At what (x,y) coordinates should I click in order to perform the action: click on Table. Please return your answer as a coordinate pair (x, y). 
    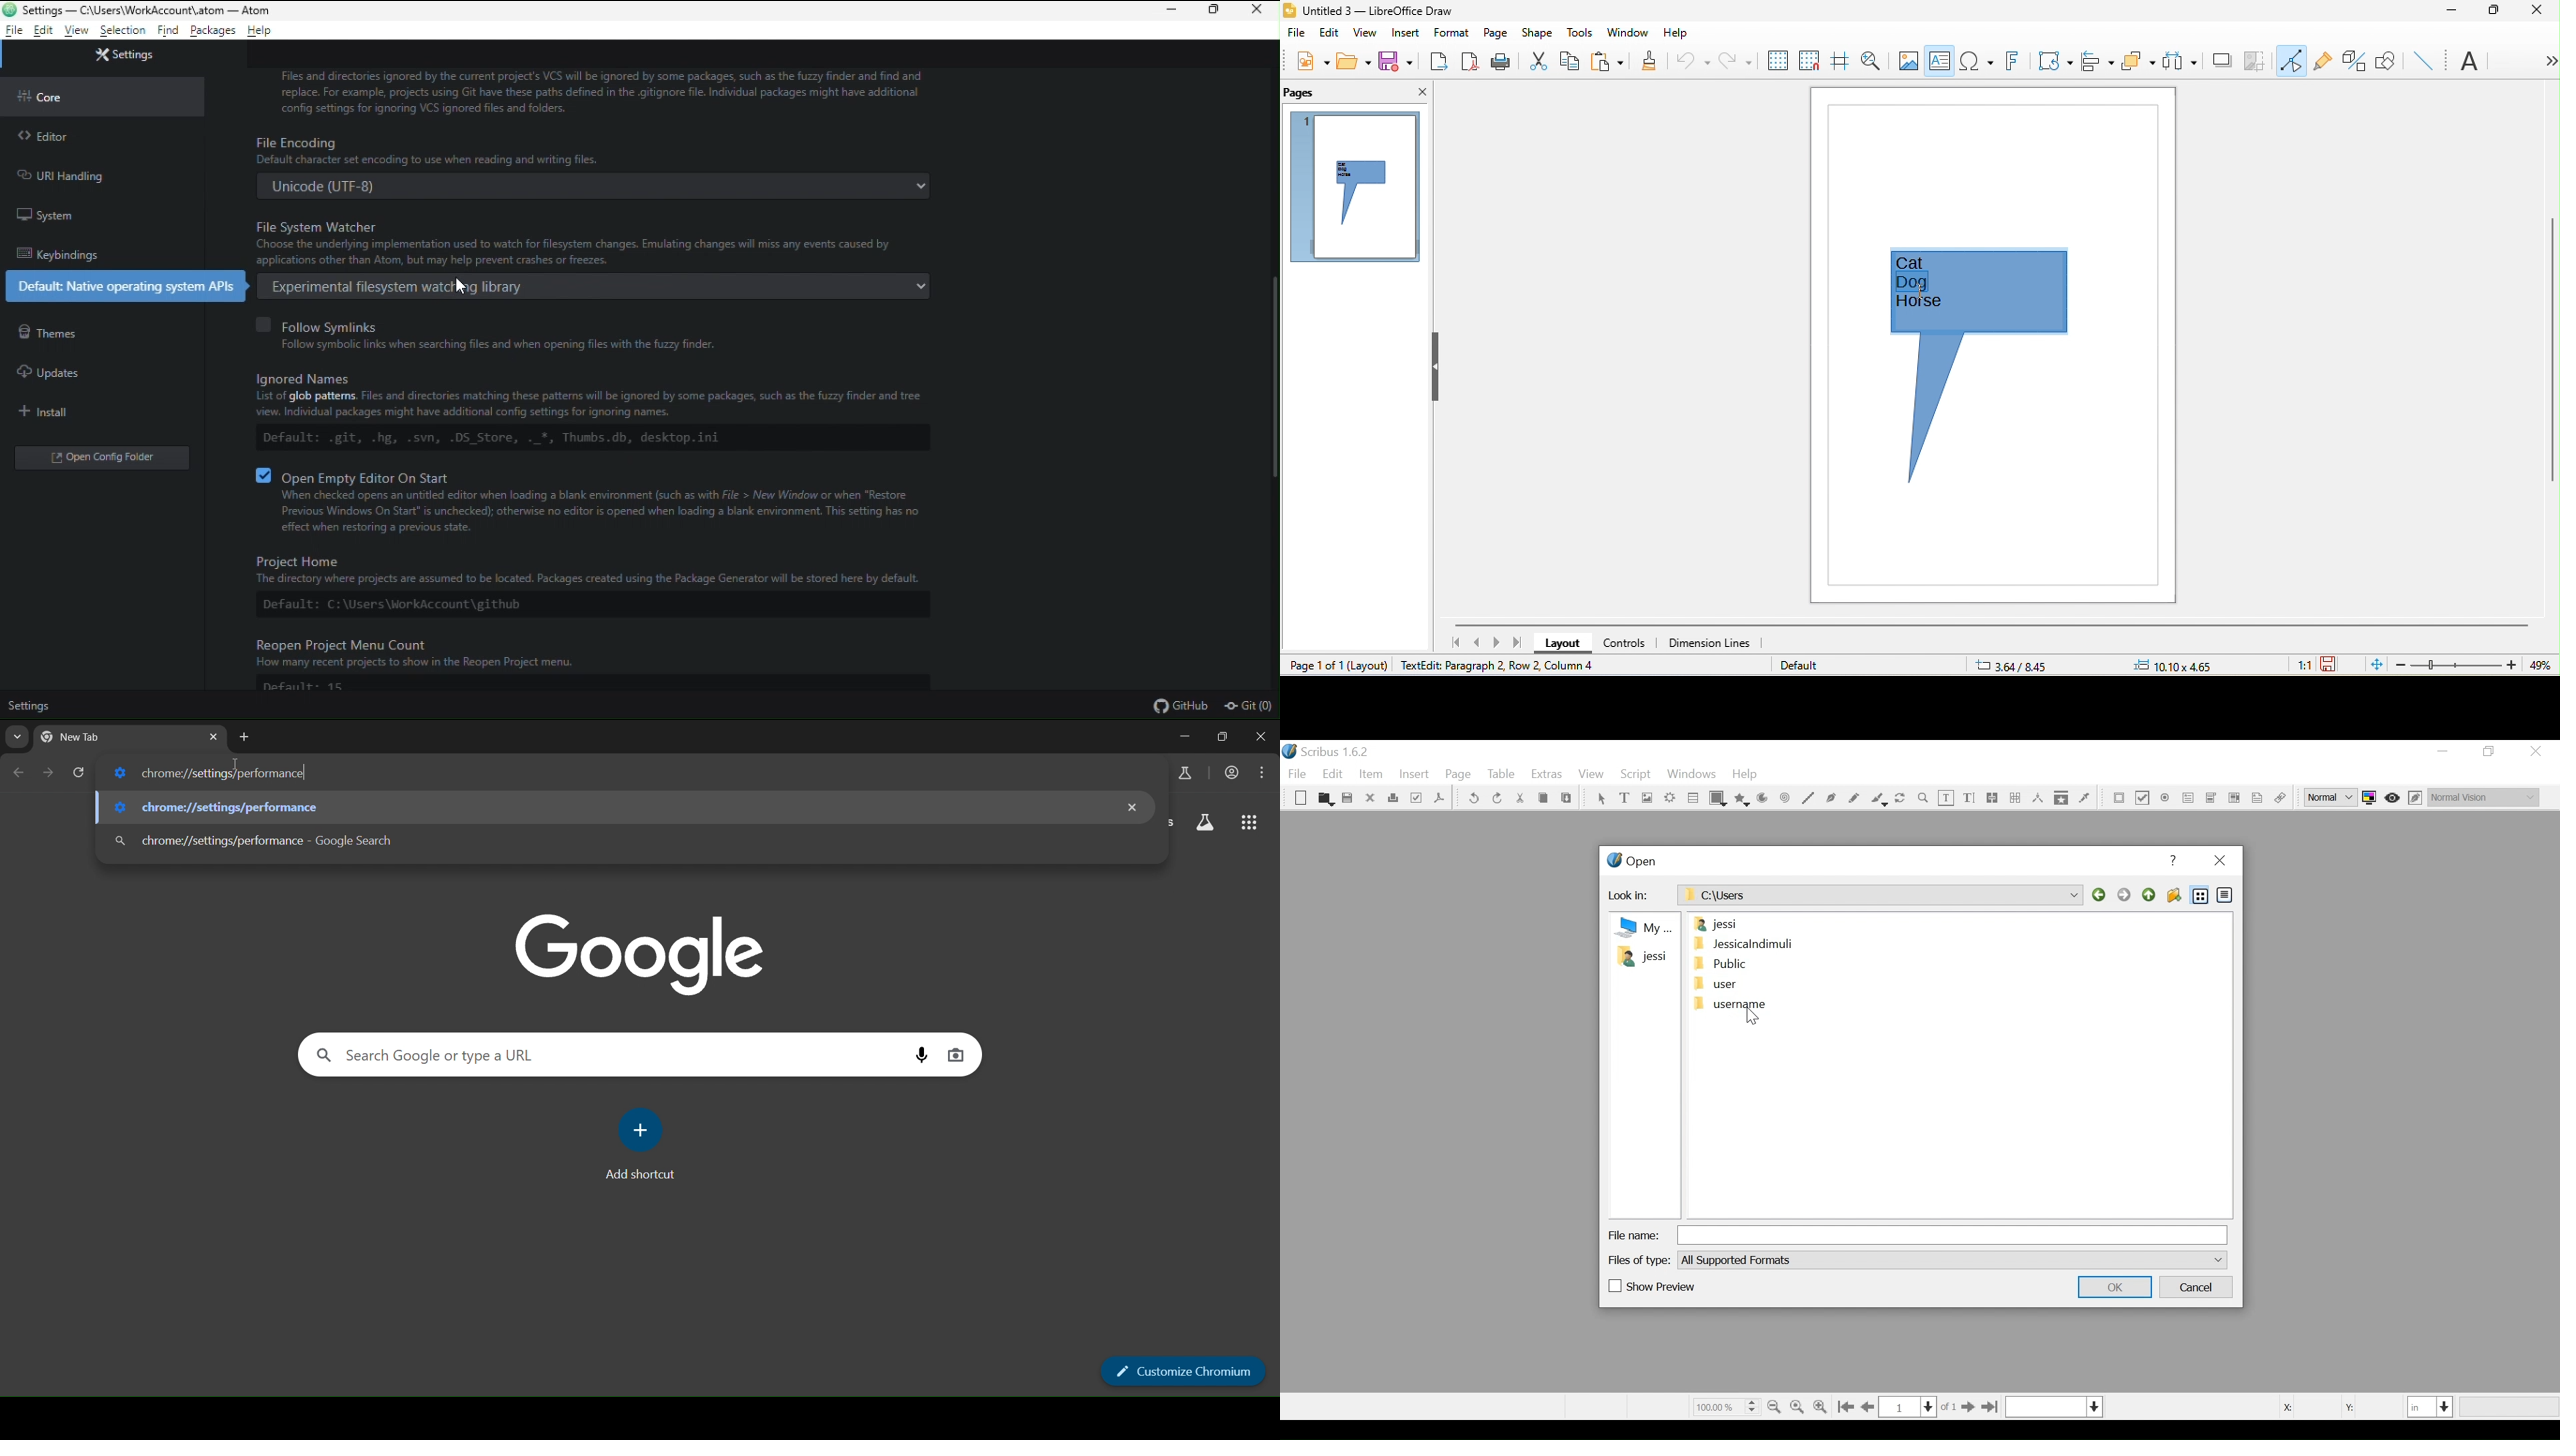
    Looking at the image, I should click on (1502, 775).